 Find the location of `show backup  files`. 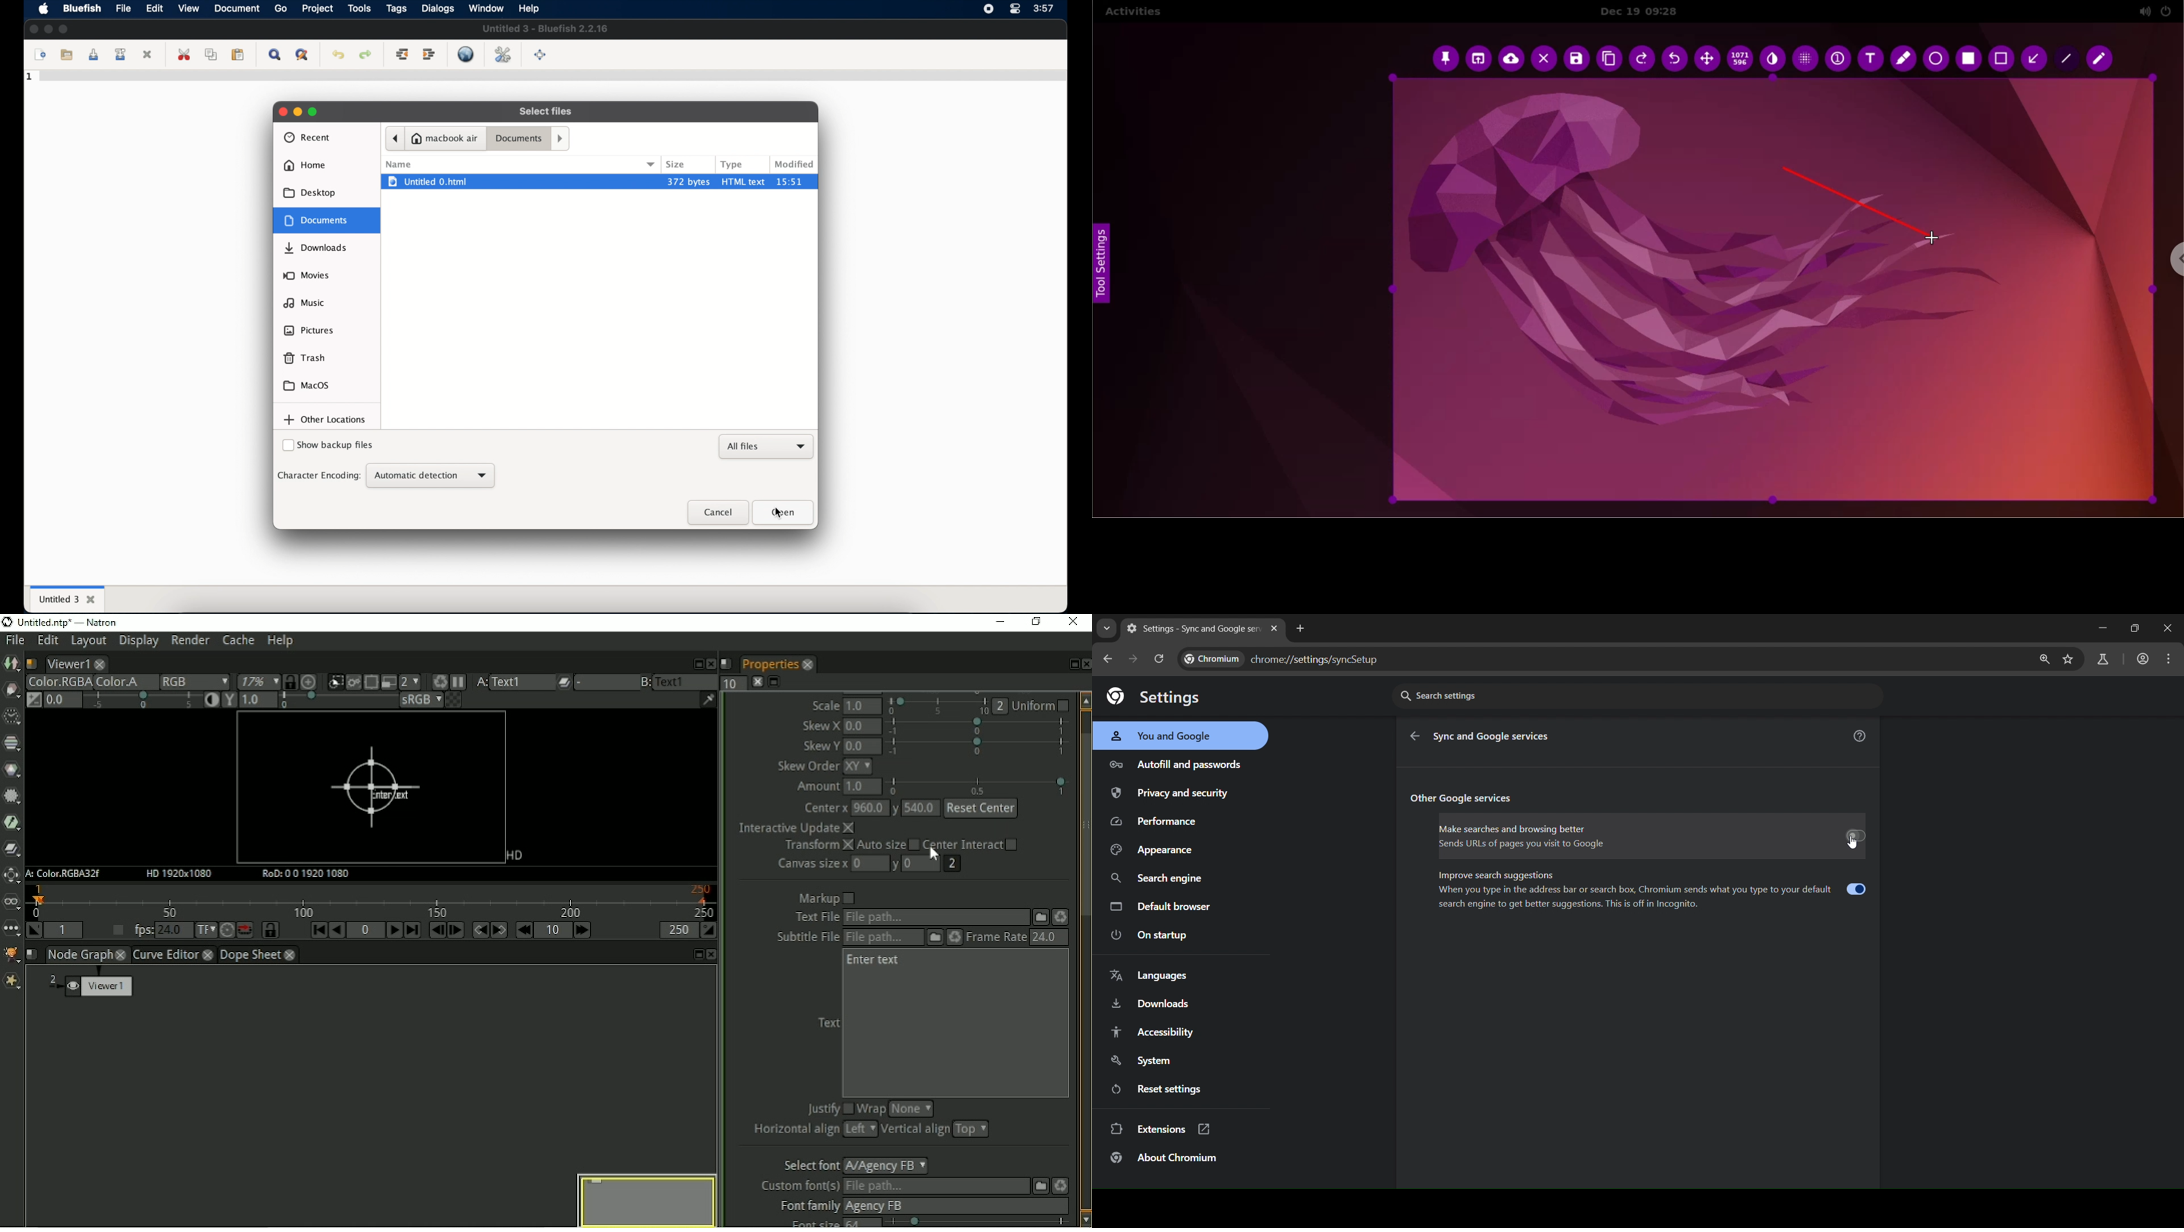

show backup  files is located at coordinates (328, 446).